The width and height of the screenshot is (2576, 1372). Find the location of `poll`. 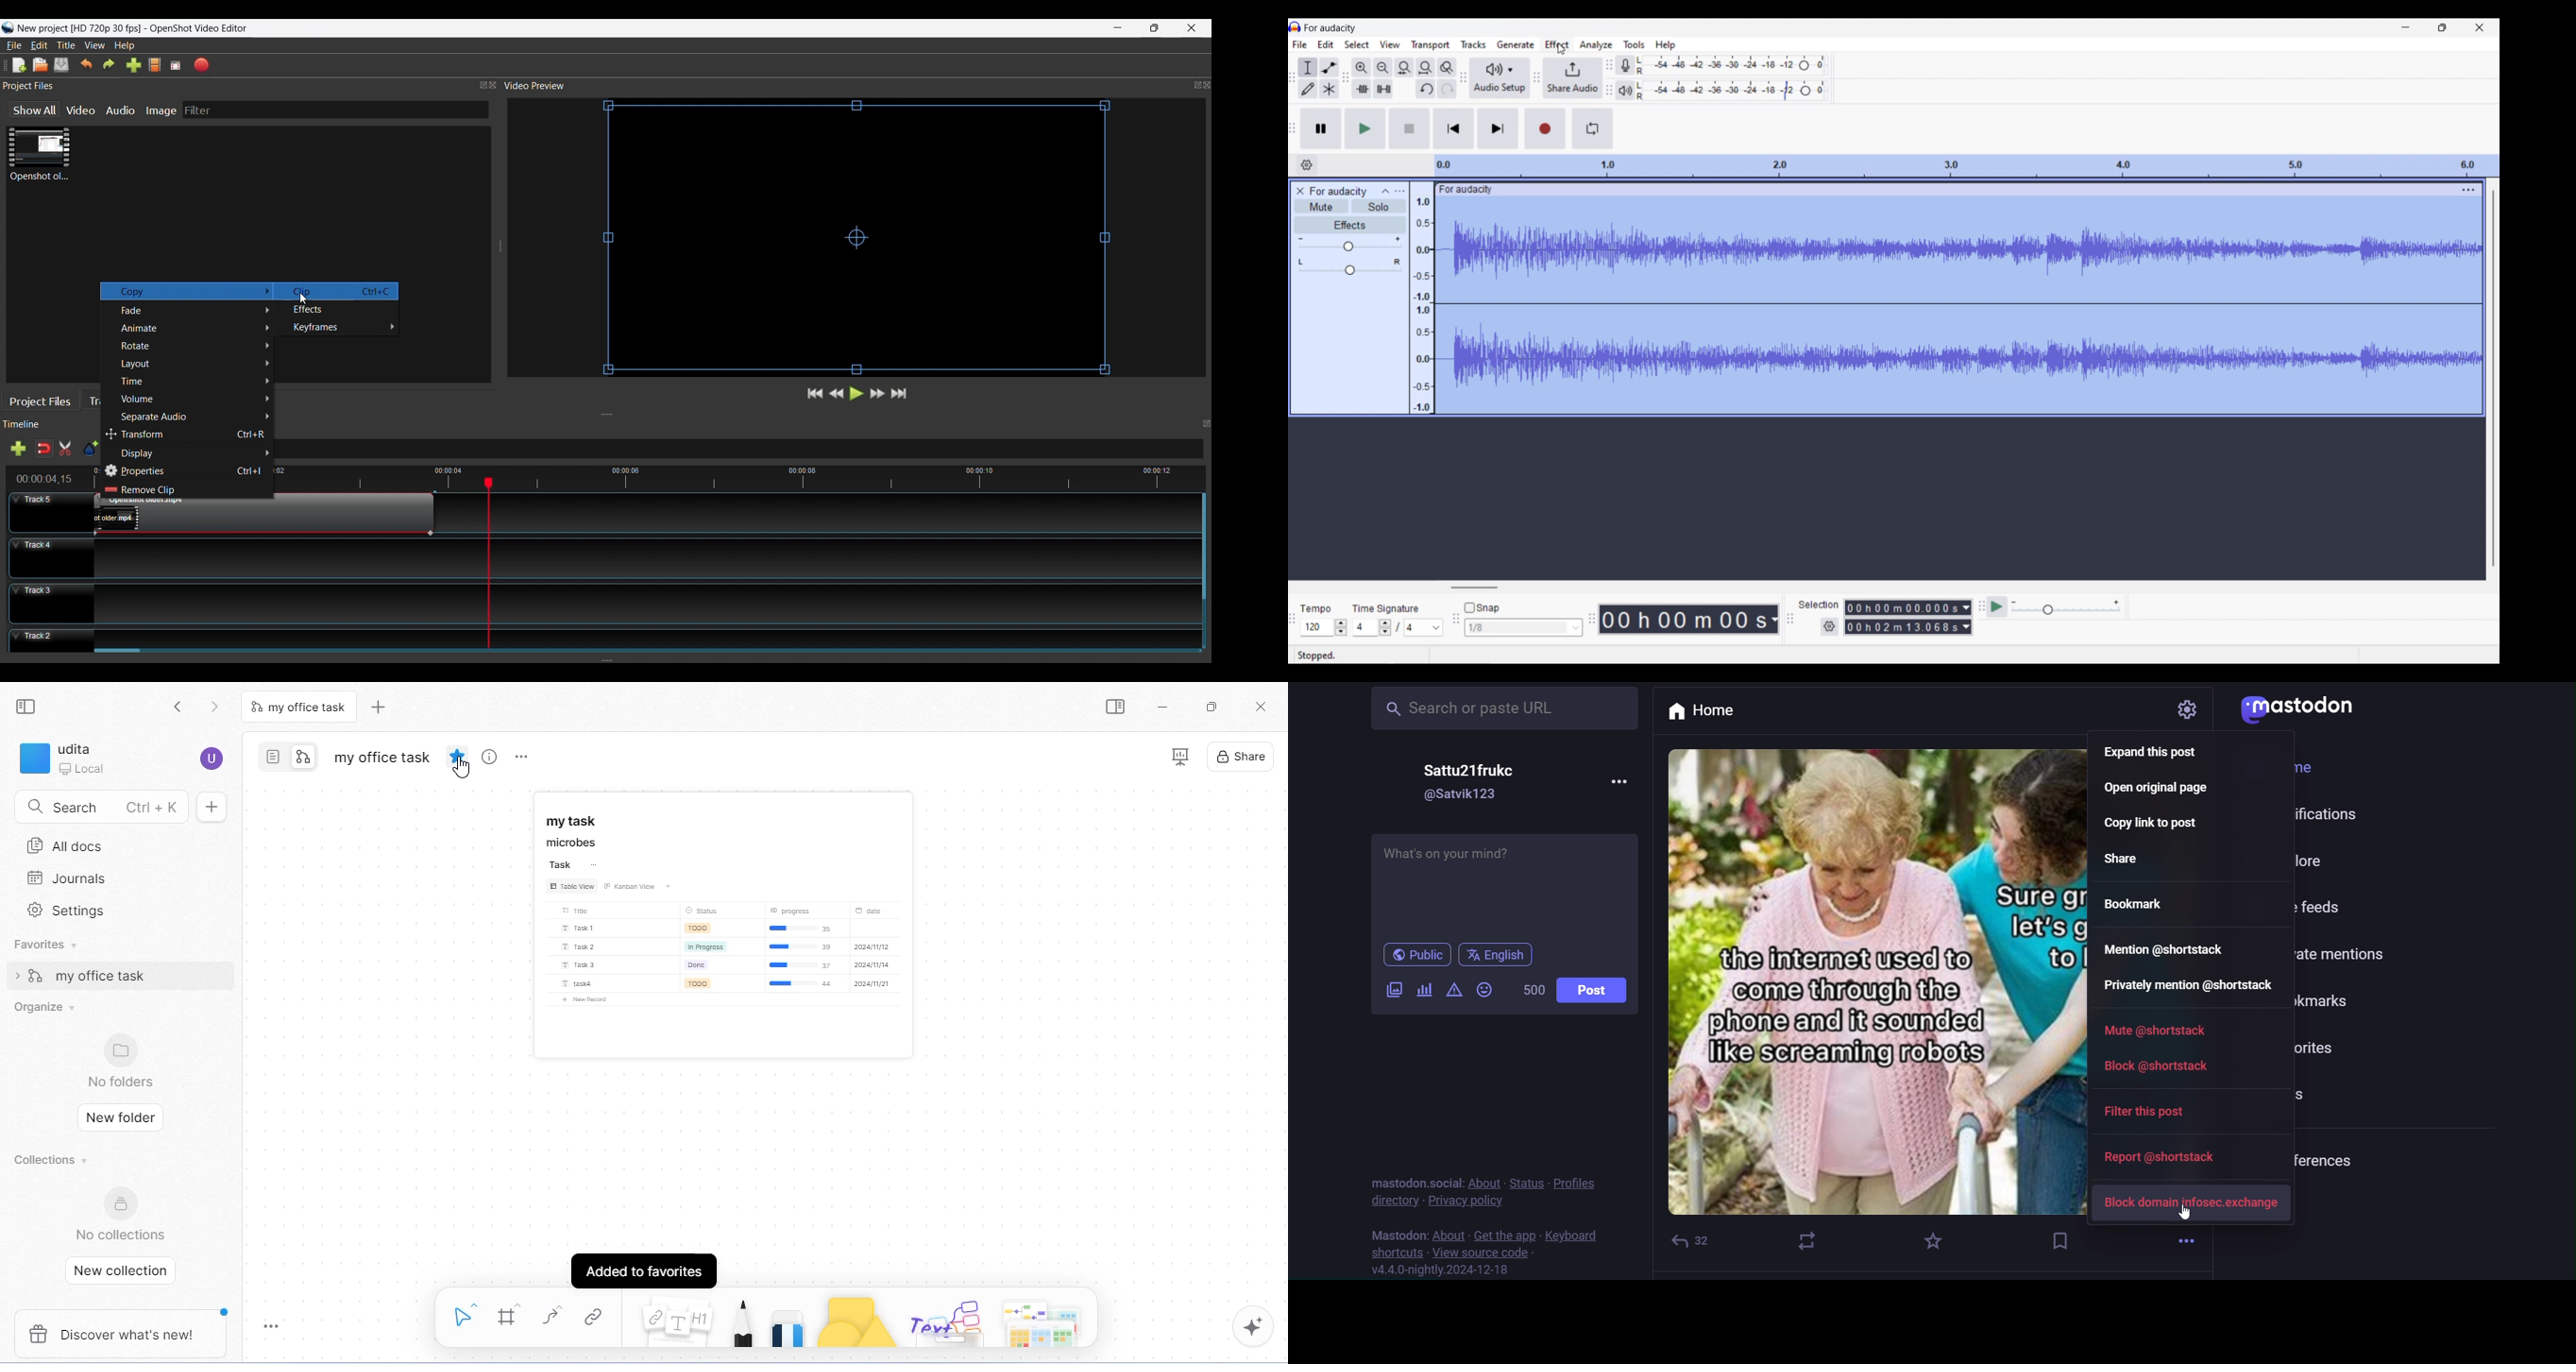

poll is located at coordinates (1424, 991).